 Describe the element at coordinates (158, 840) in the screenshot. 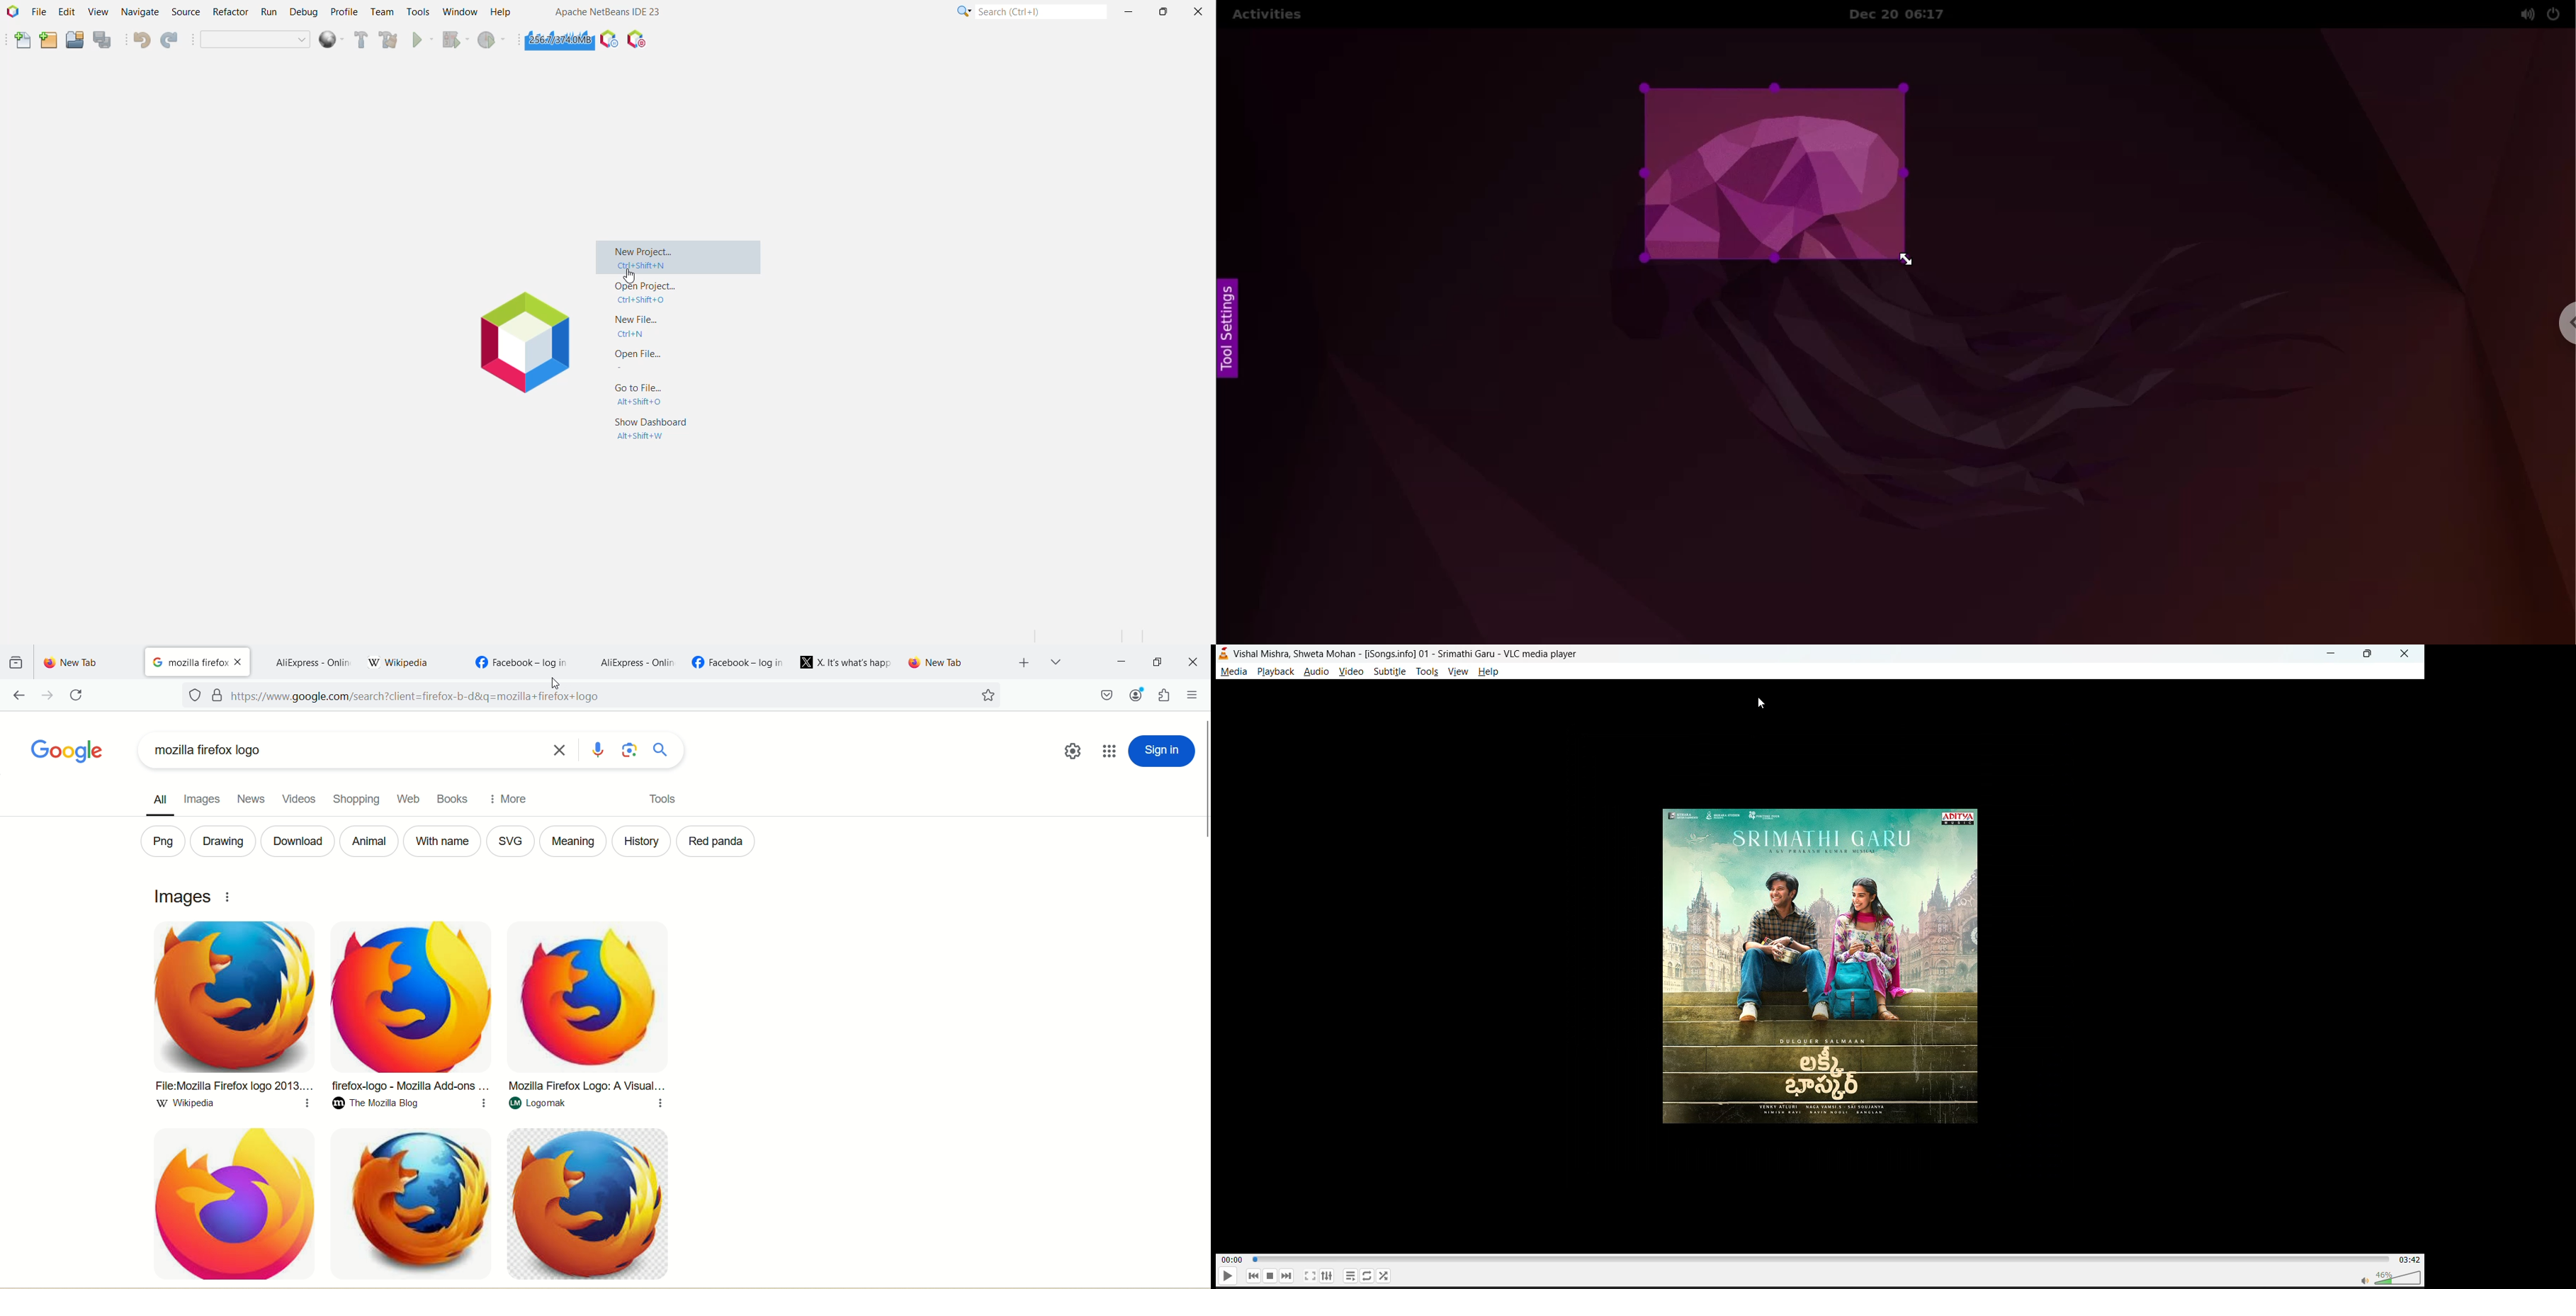

I see `png` at that location.